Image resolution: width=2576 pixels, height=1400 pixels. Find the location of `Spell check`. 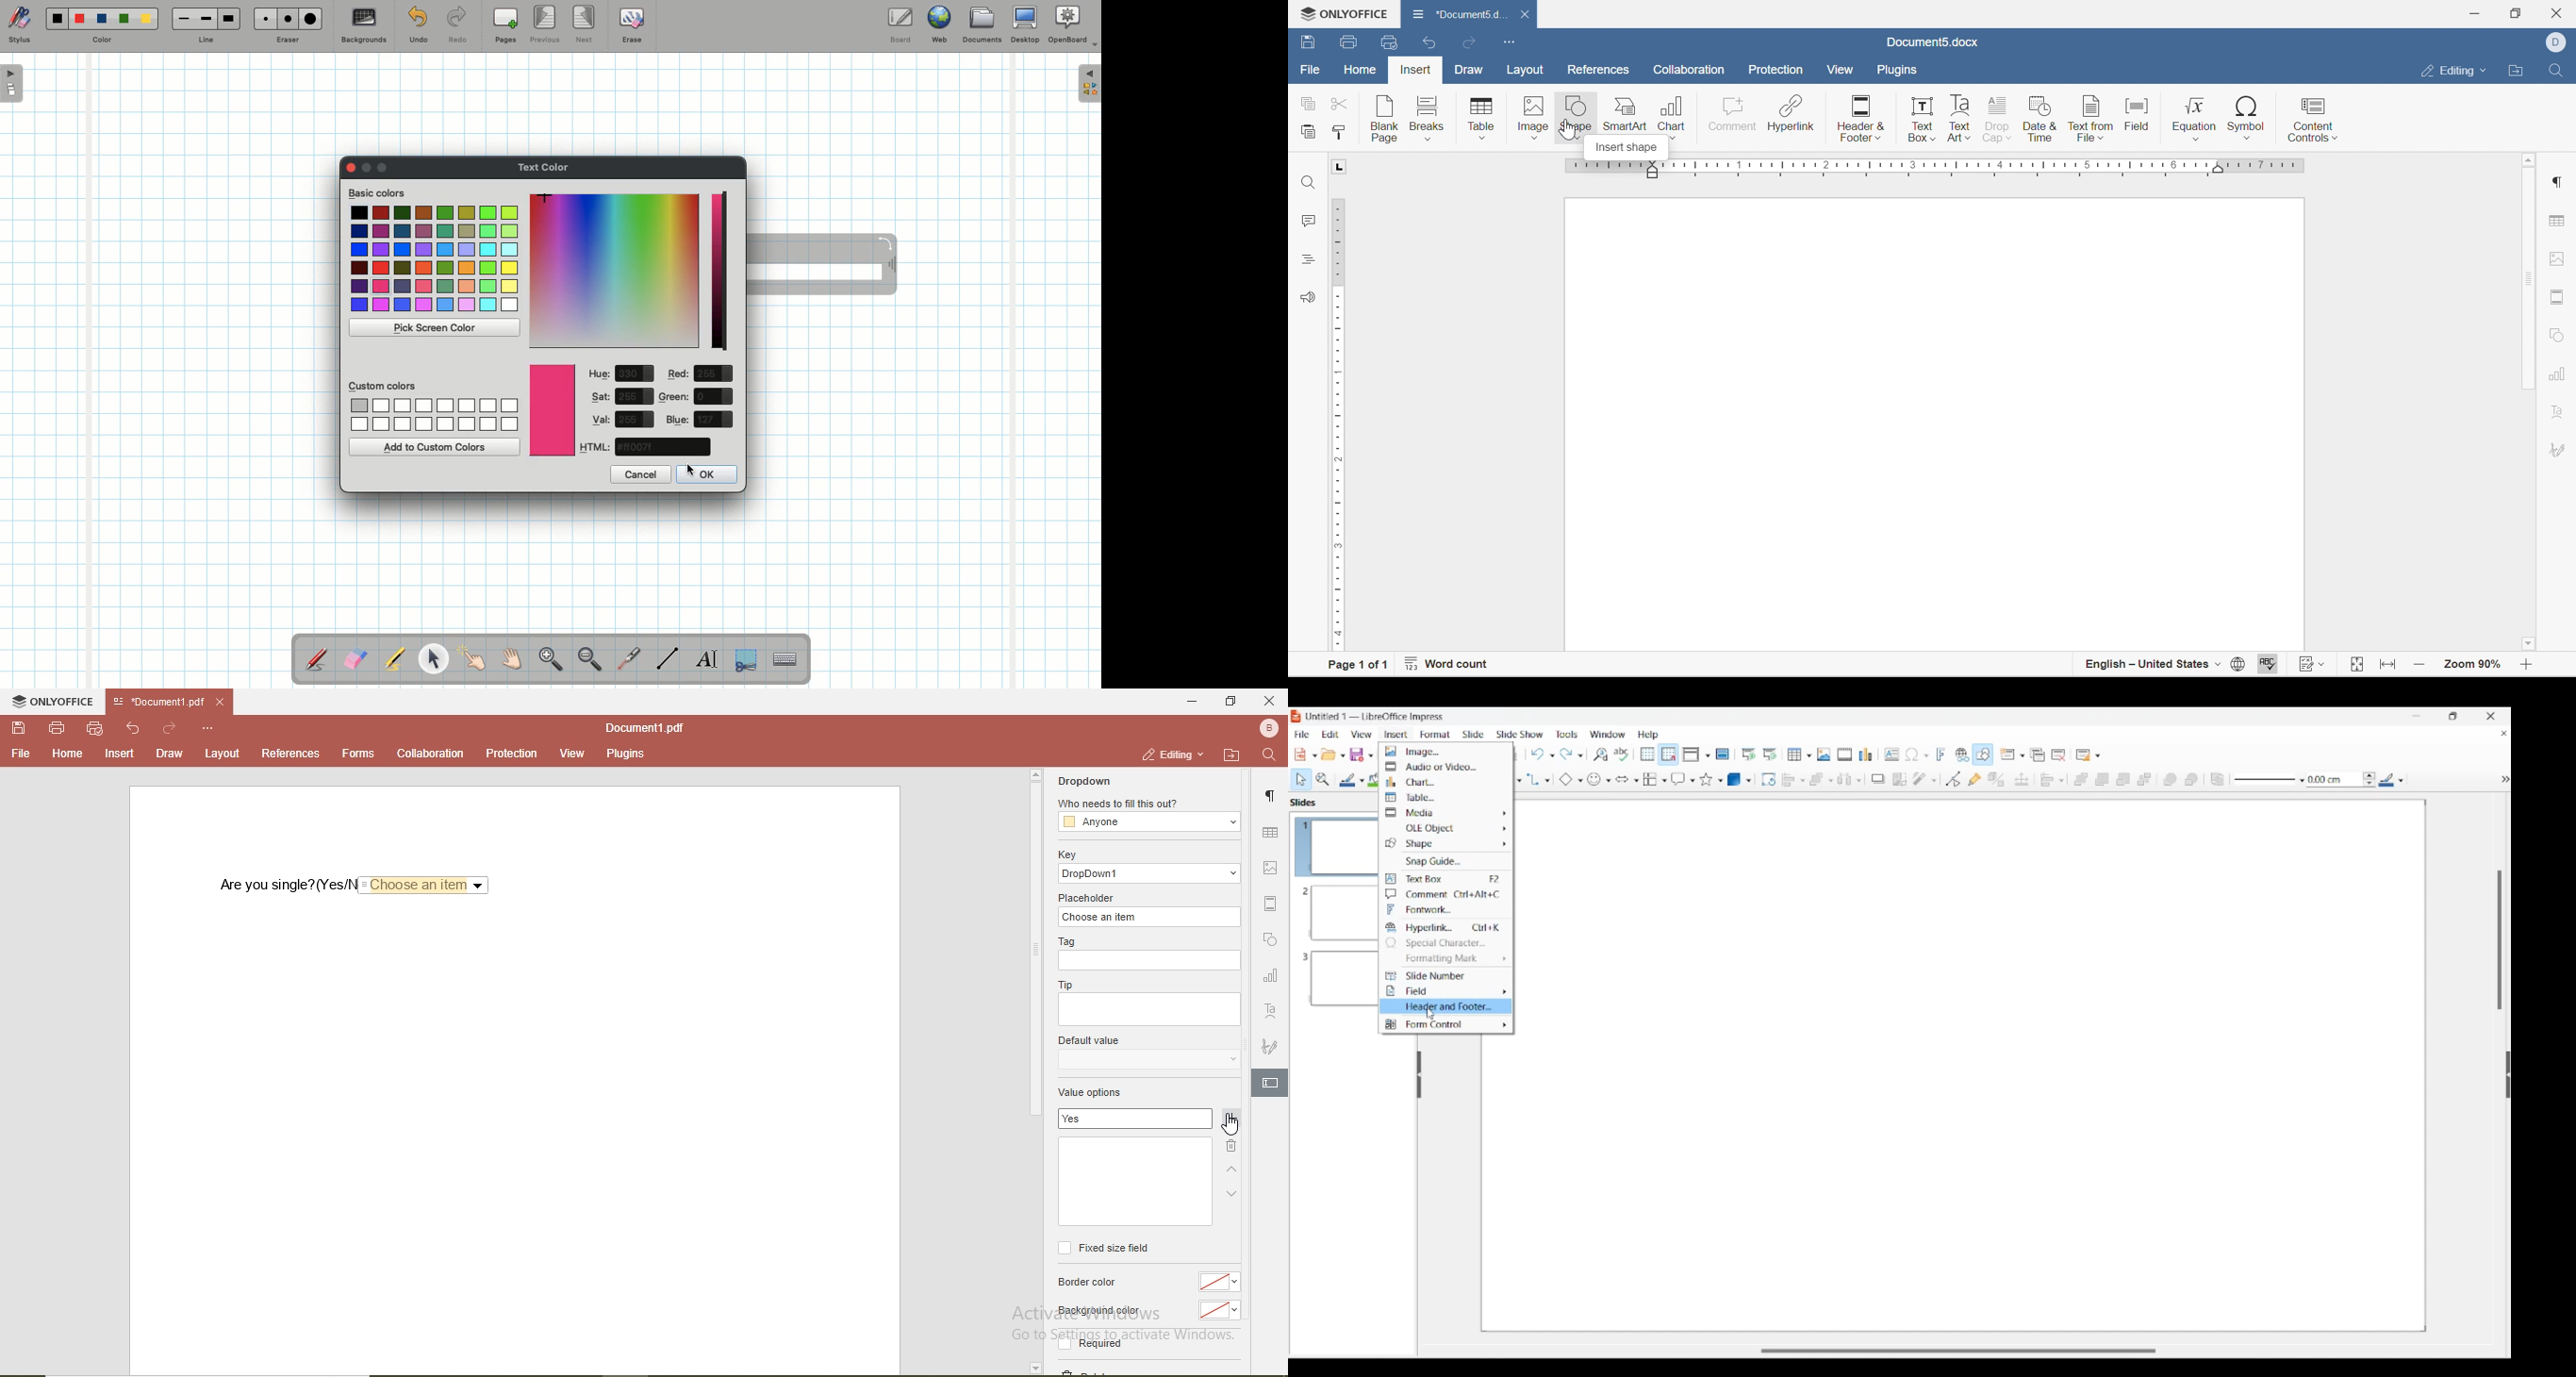

Spell check is located at coordinates (1621, 754).